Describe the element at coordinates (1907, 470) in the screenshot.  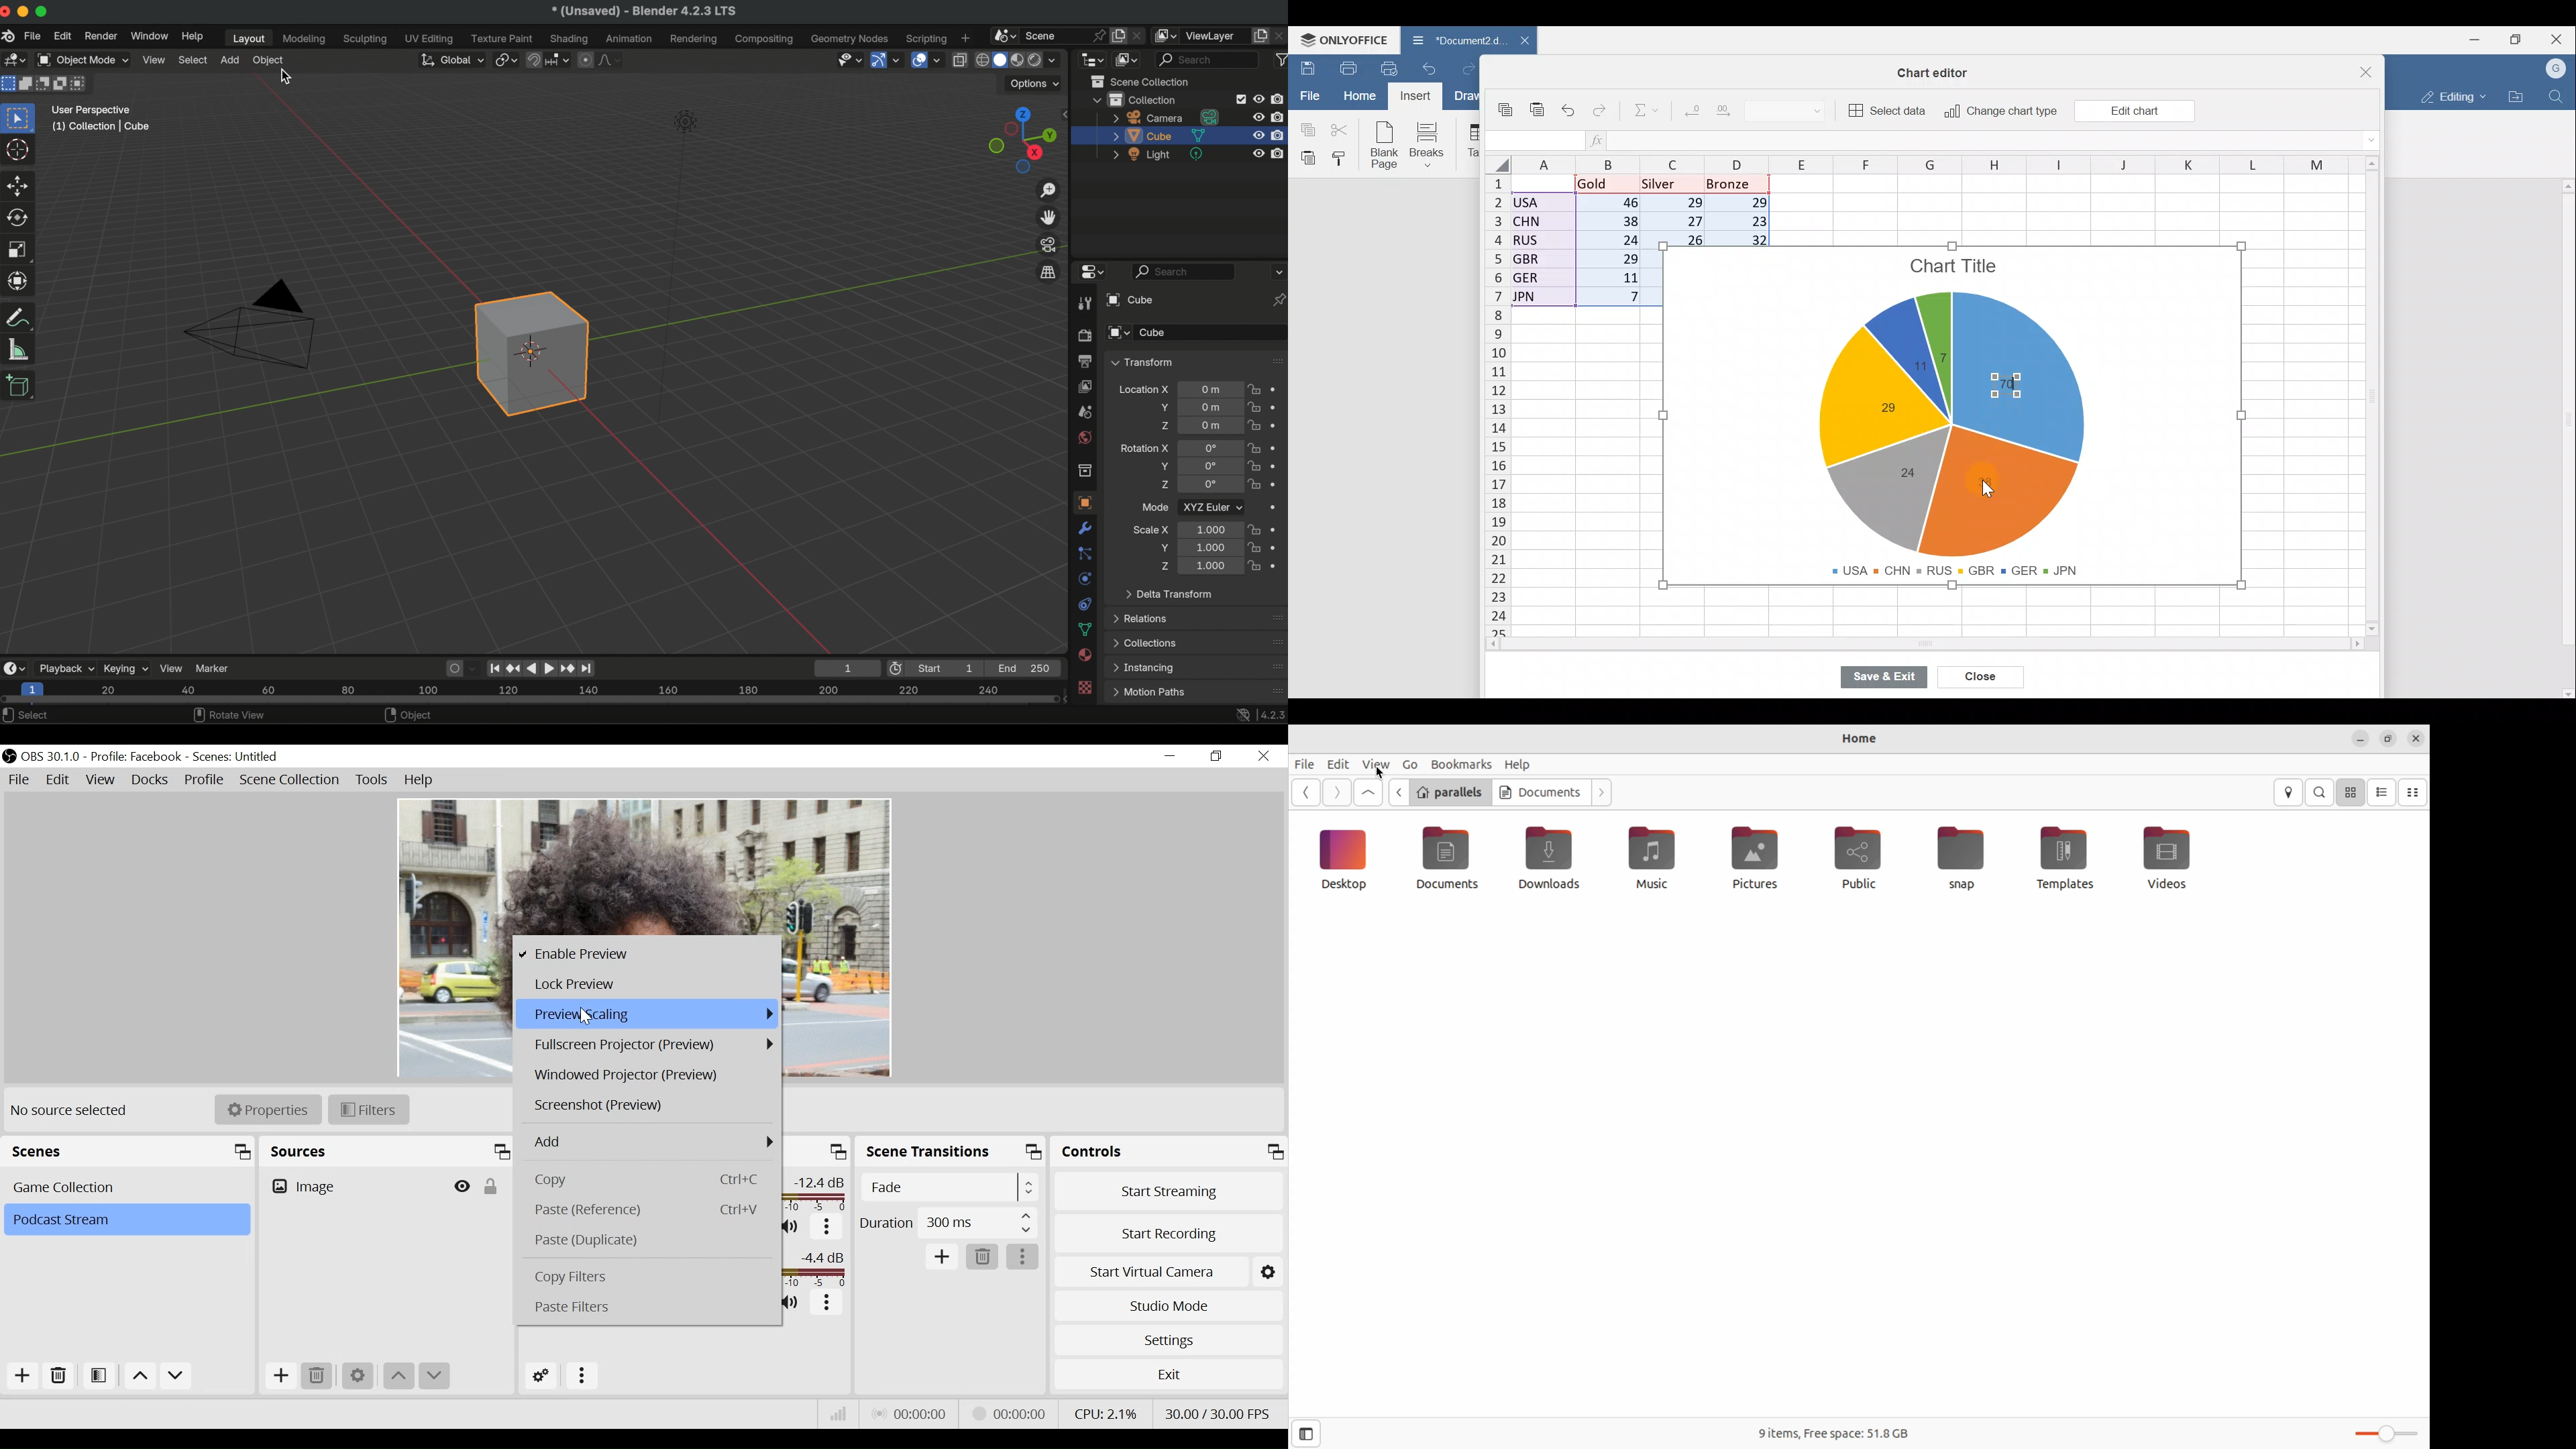
I see `Chart label` at that location.